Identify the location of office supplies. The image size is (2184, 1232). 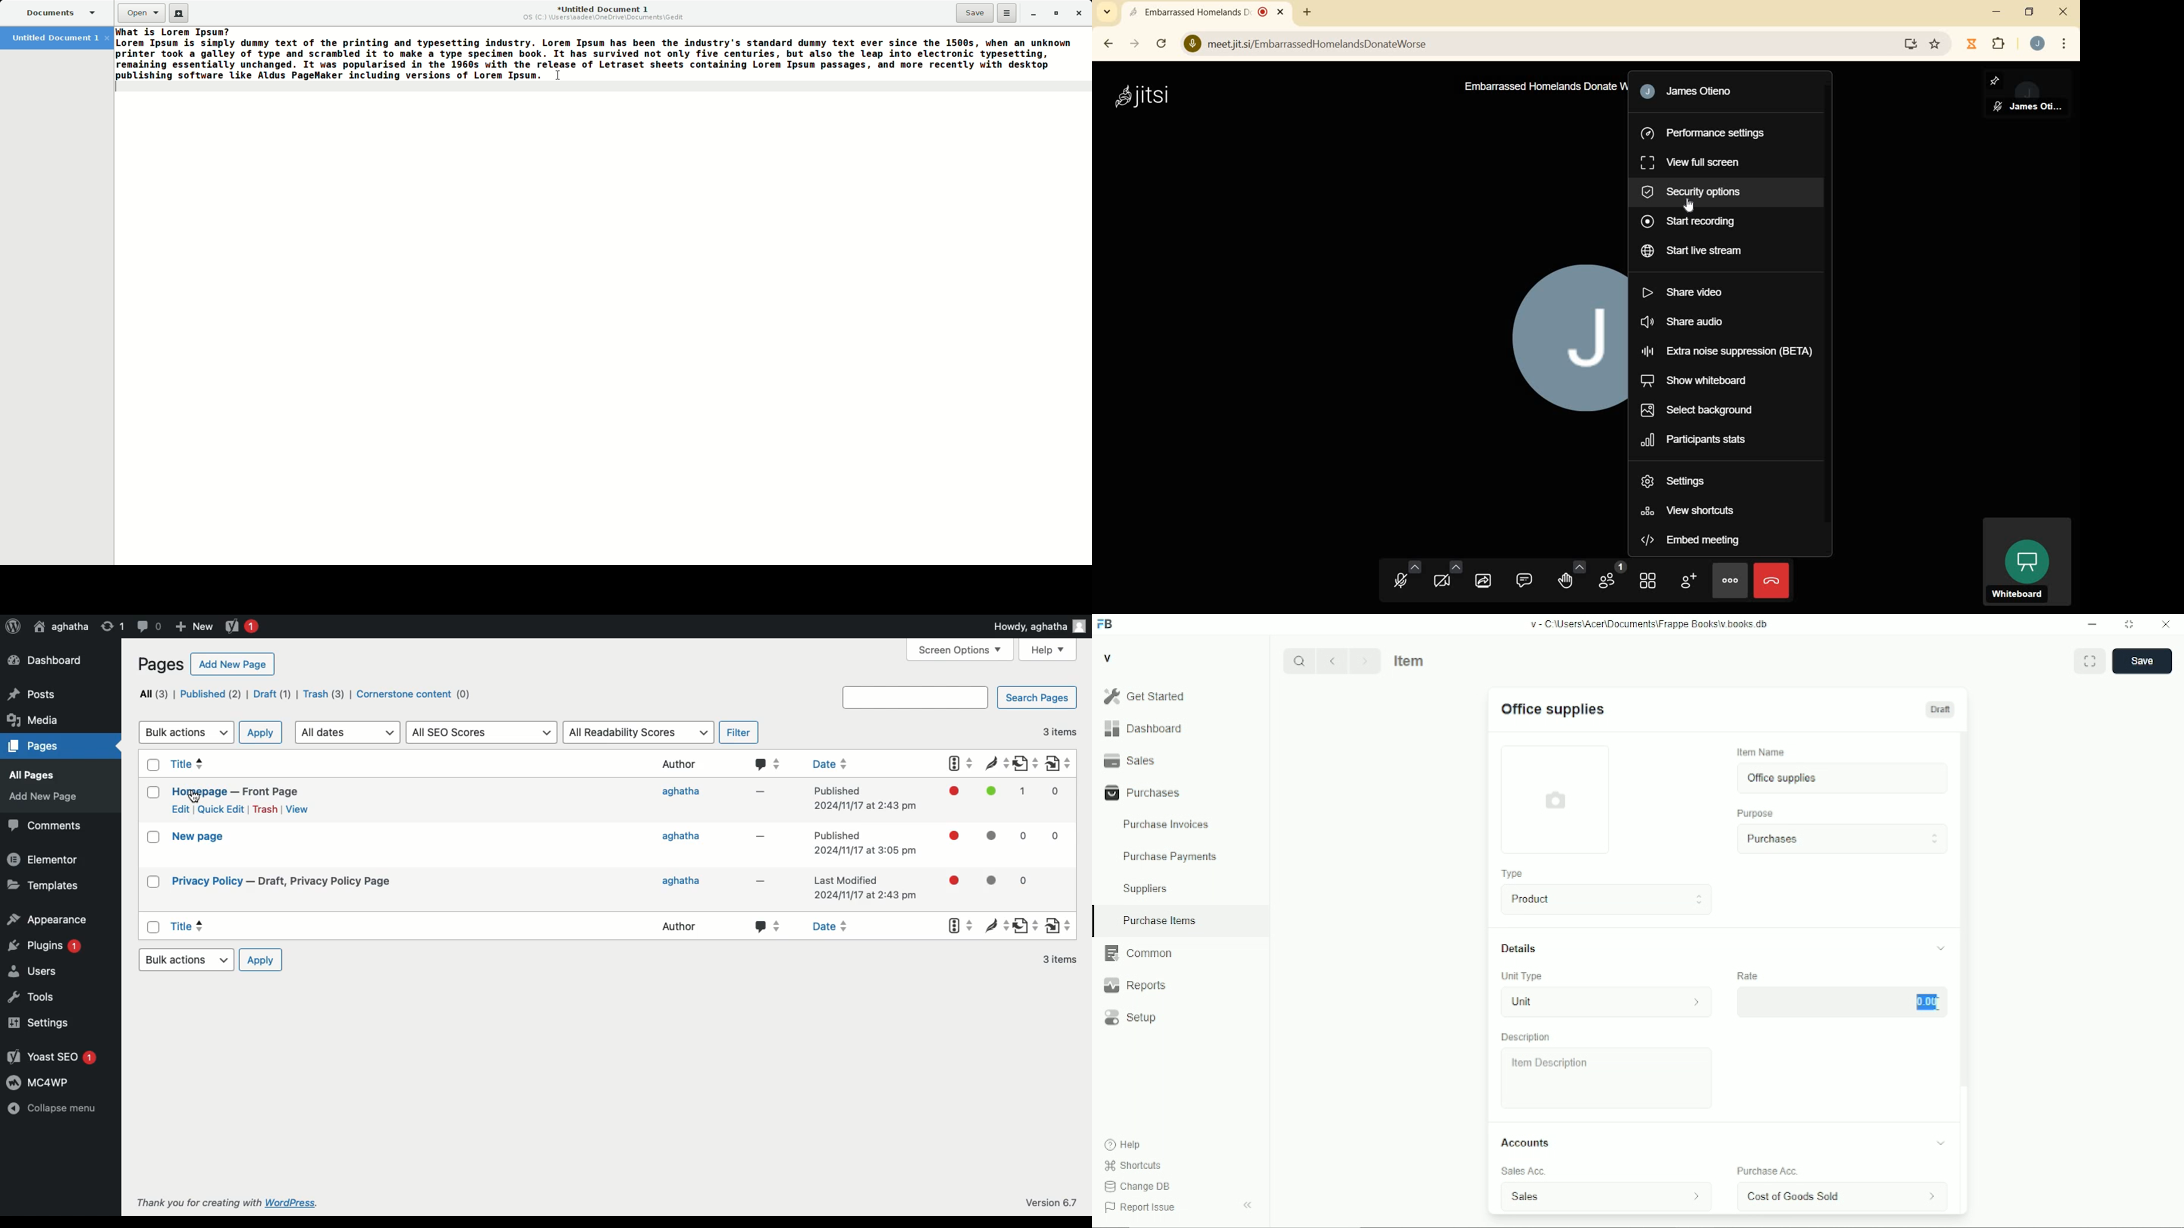
(1553, 710).